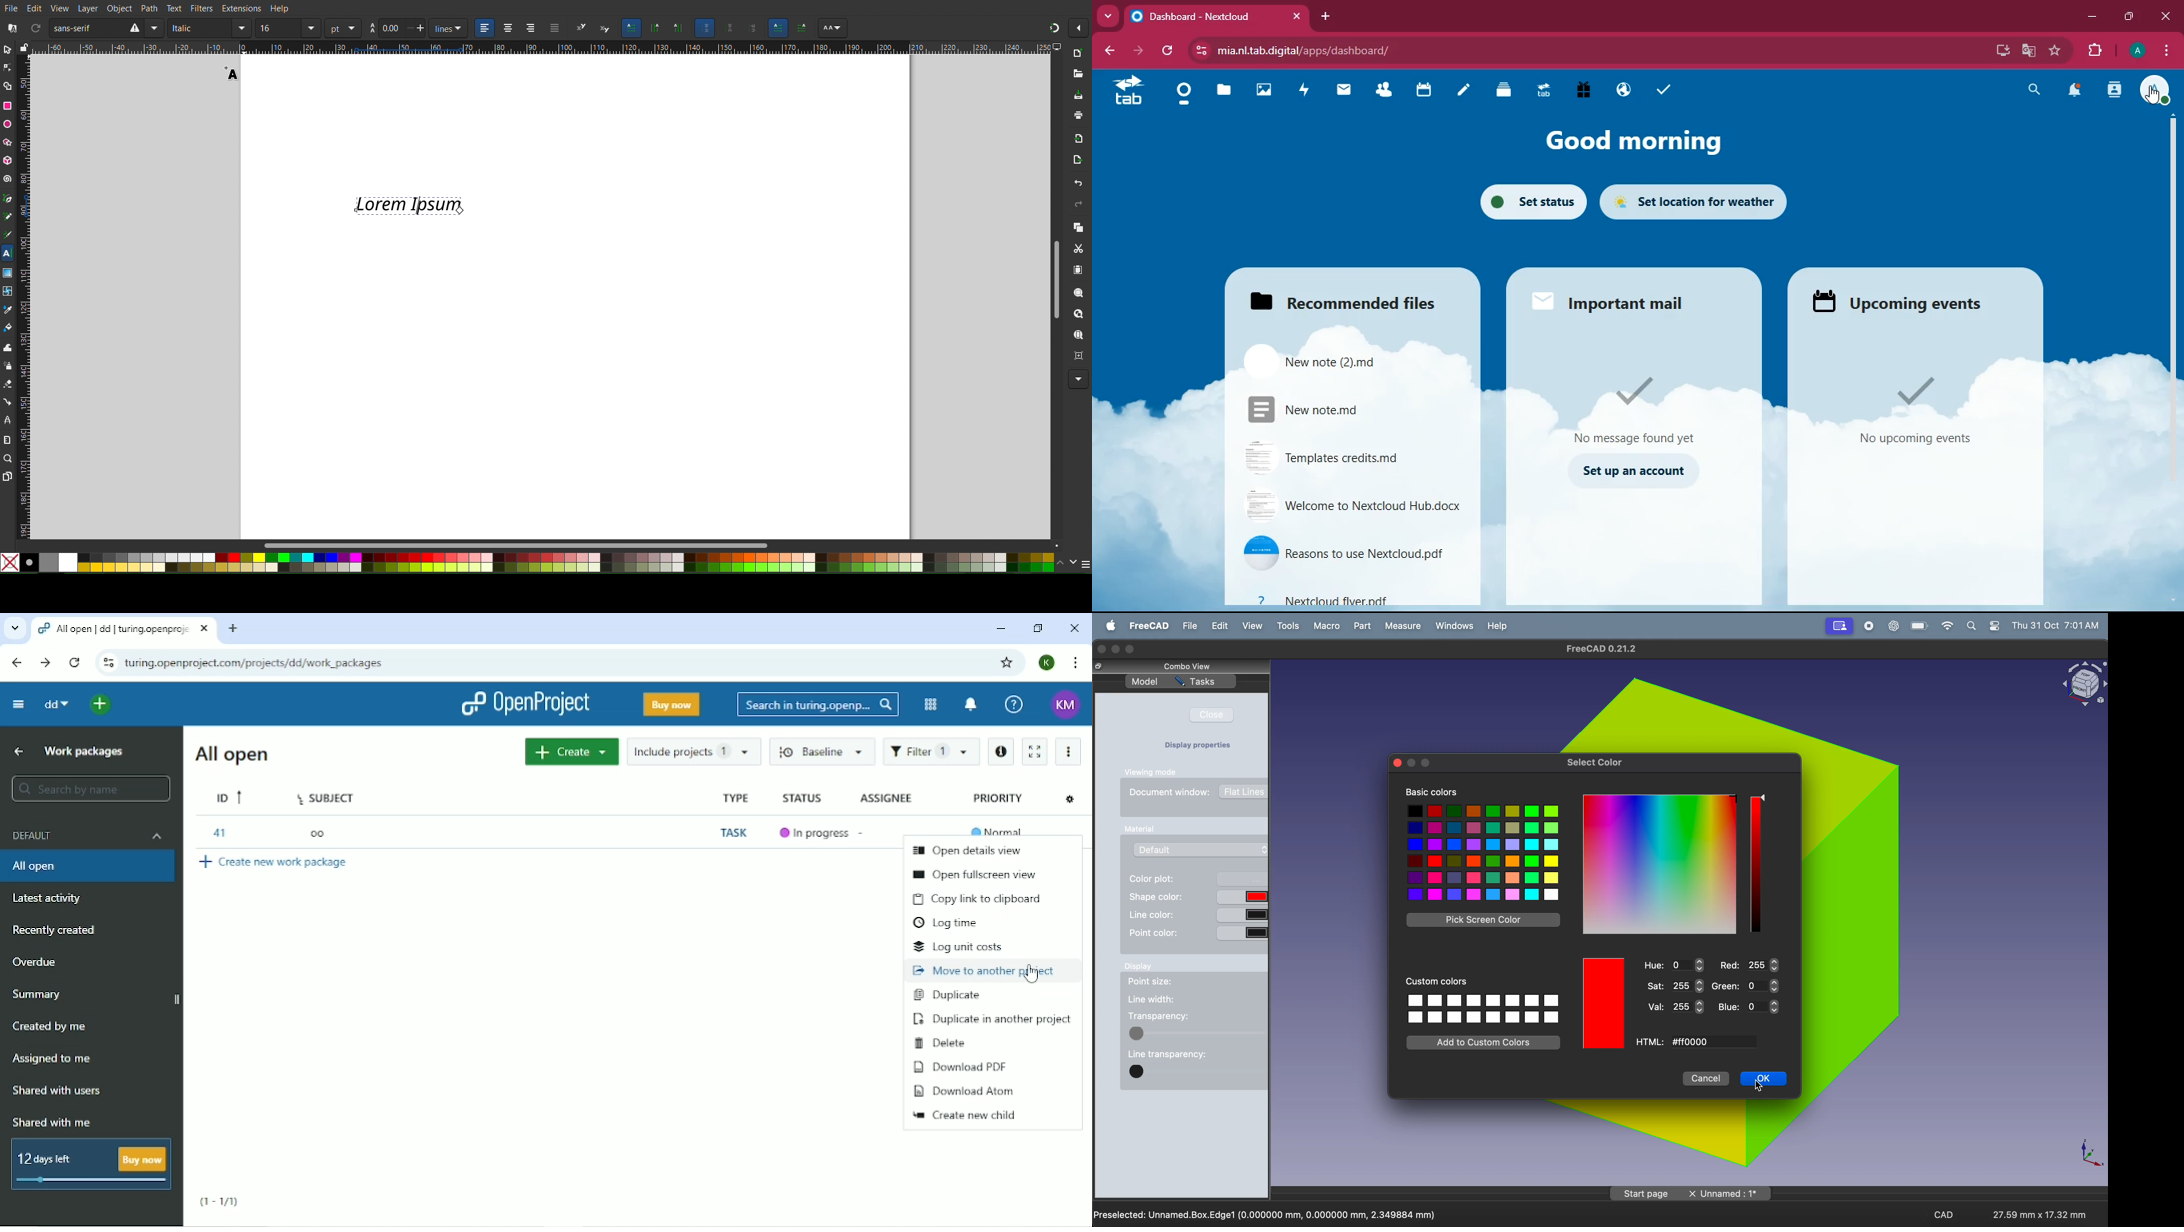 The image size is (2184, 1232). Describe the element at coordinates (107, 663) in the screenshot. I see `View site information` at that location.